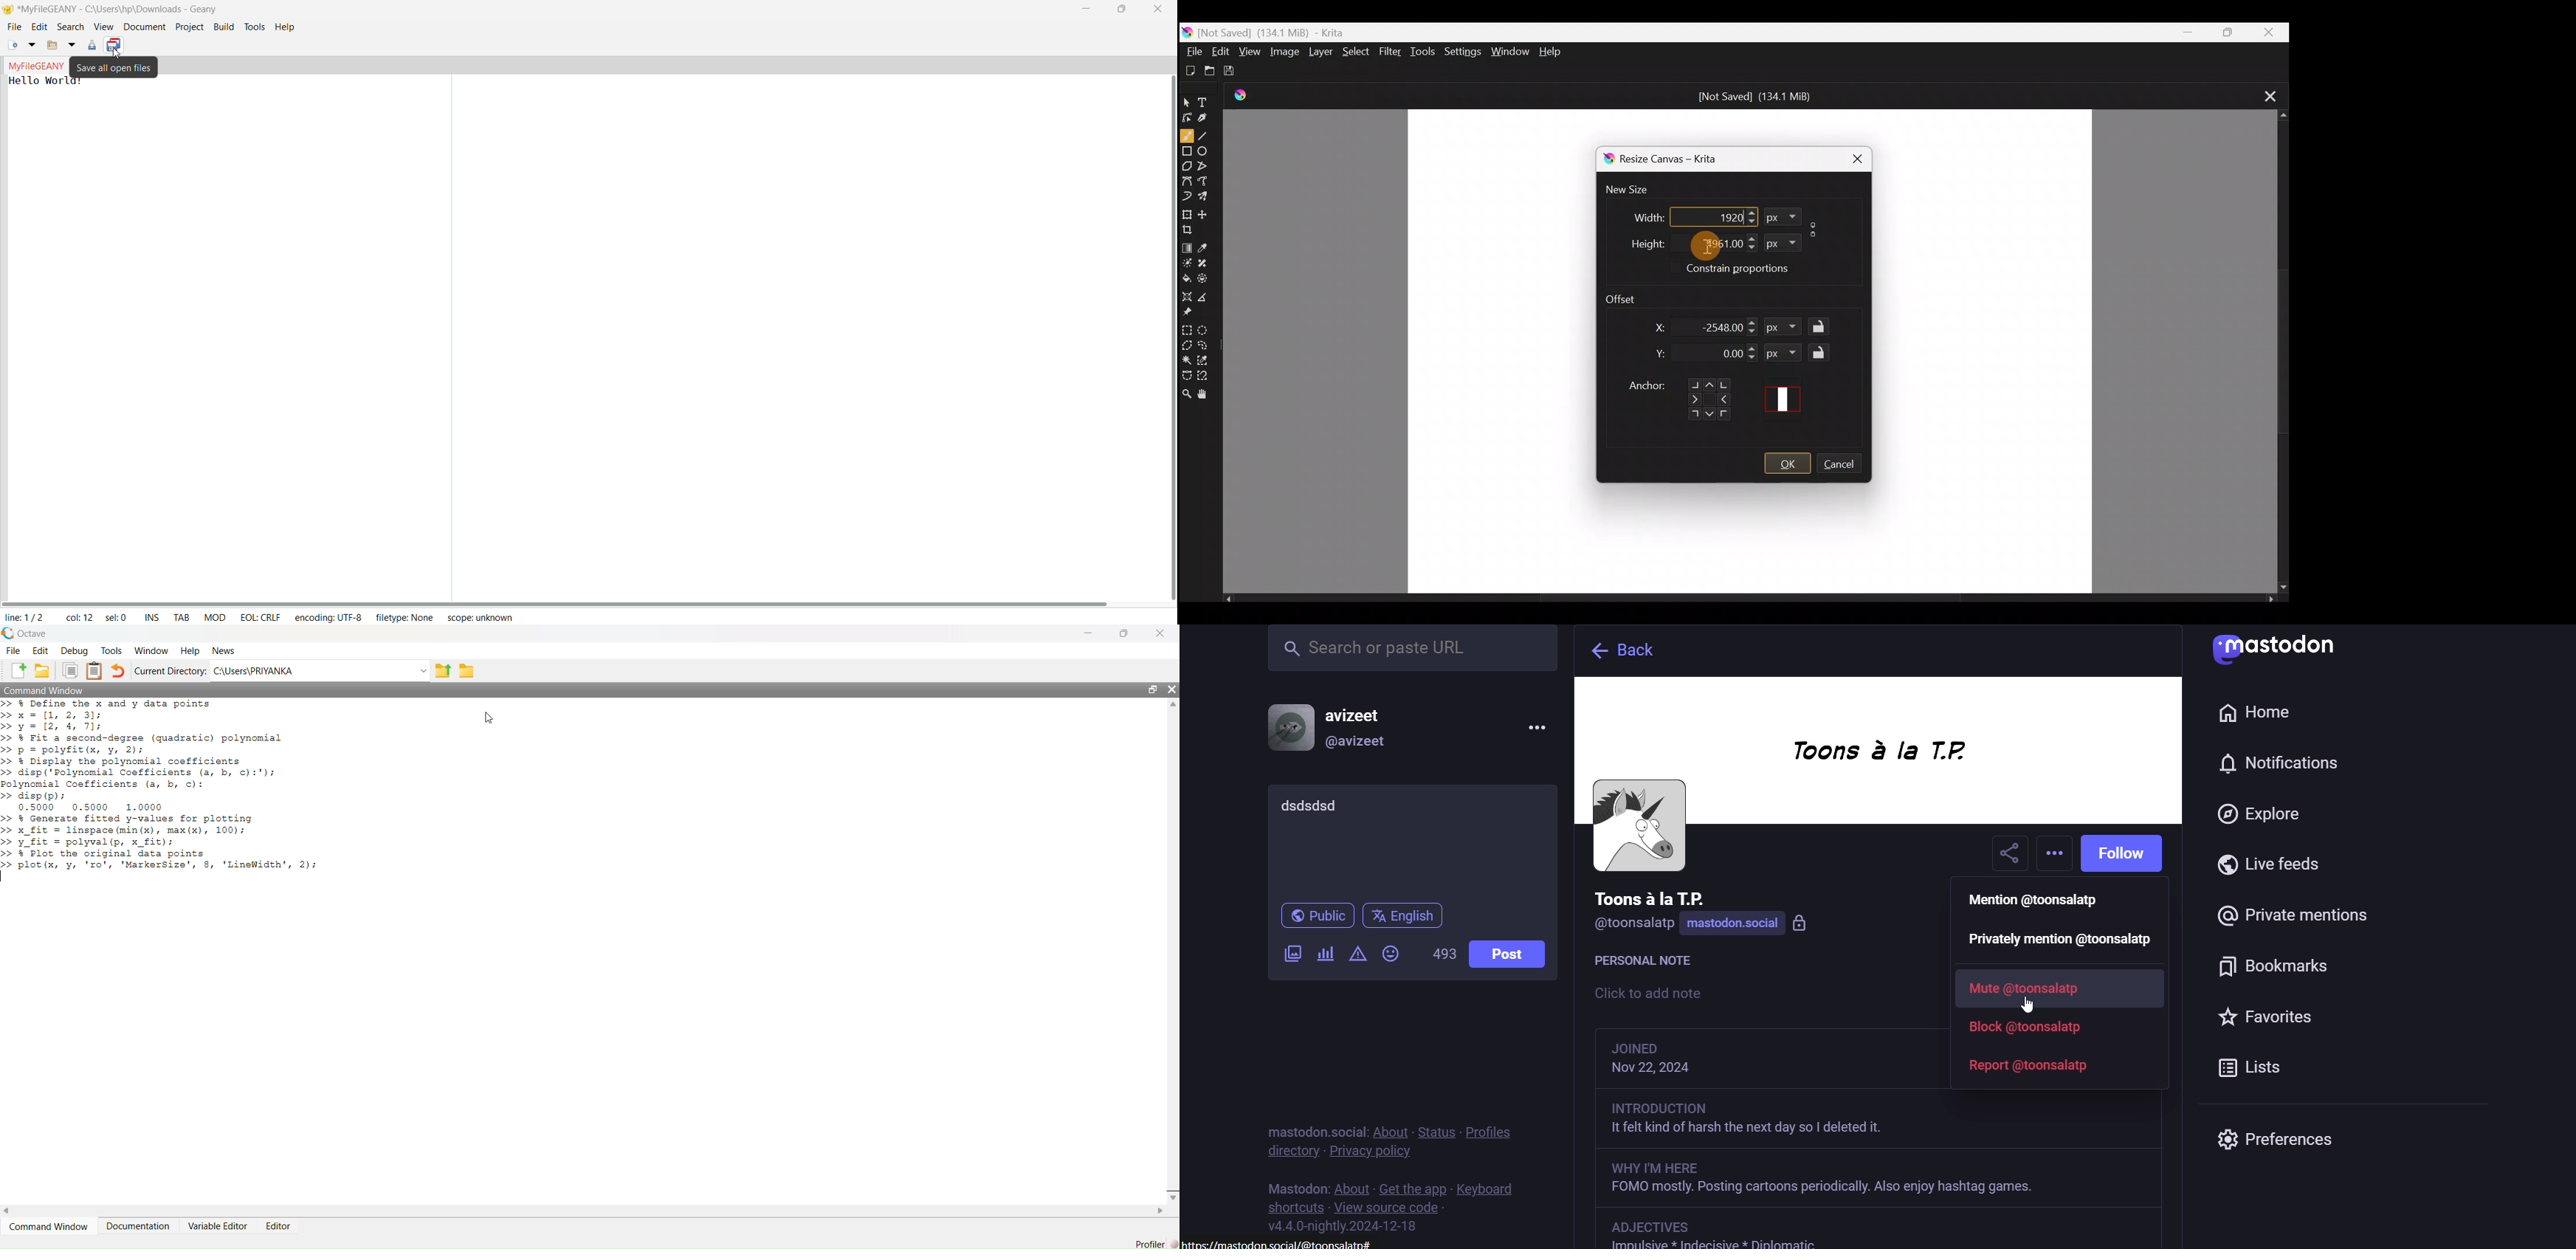 The width and height of the screenshot is (2576, 1260). I want to click on Freehand path tool, so click(1206, 180).